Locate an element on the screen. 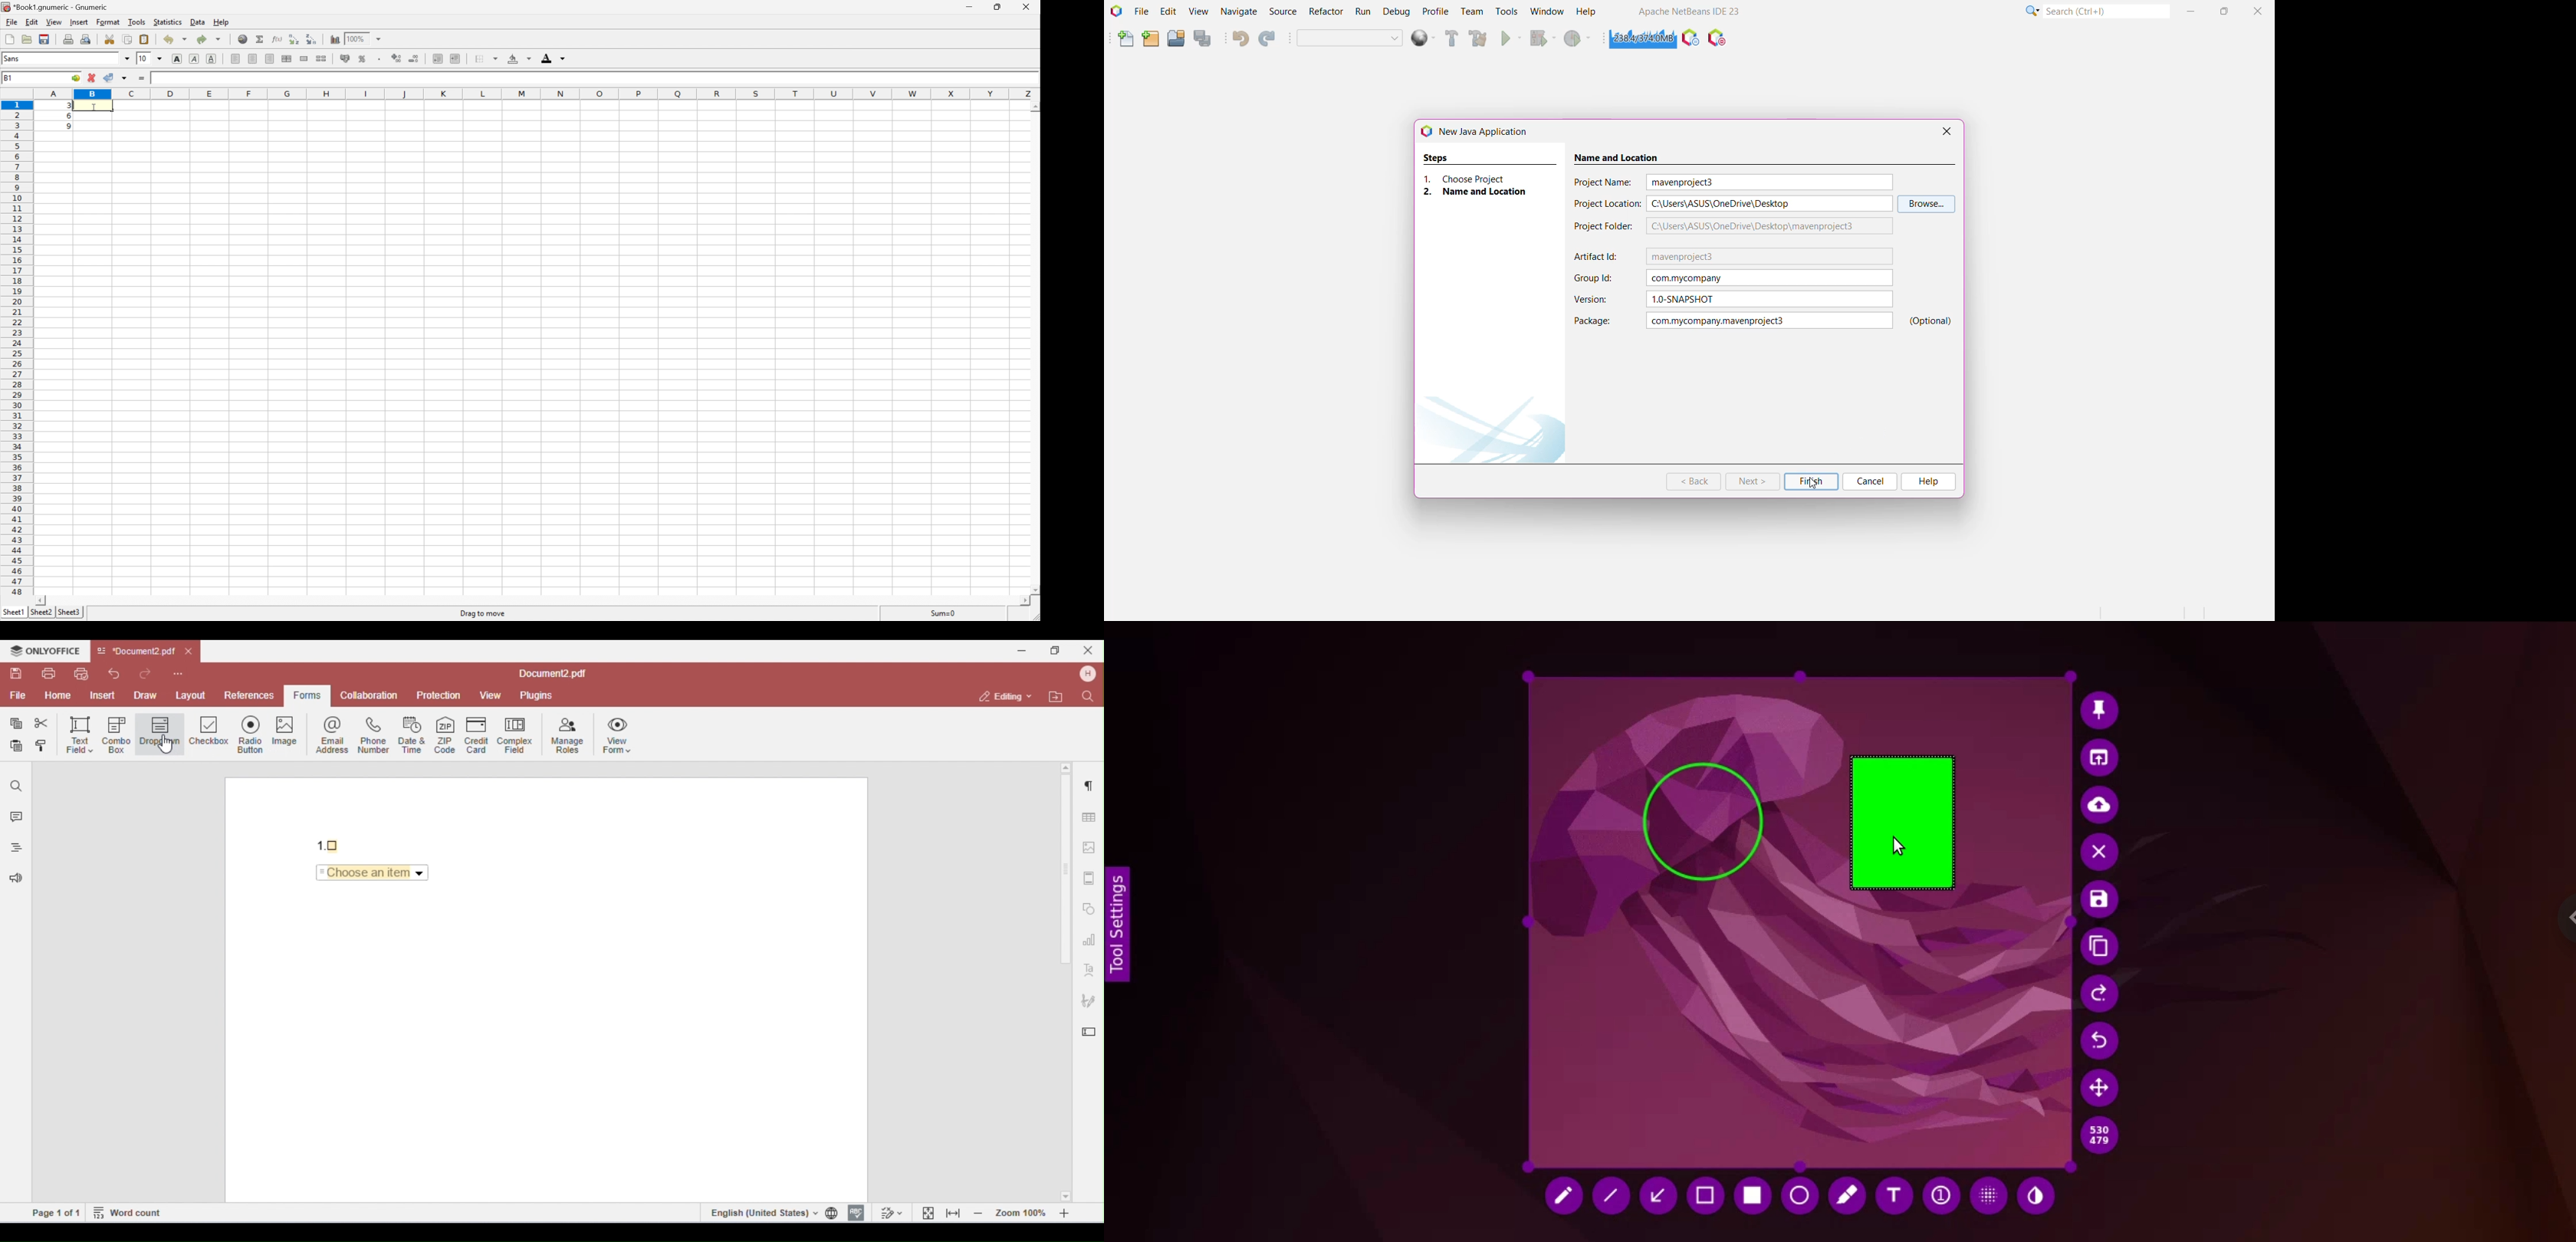  Drop Down is located at coordinates (127, 59).